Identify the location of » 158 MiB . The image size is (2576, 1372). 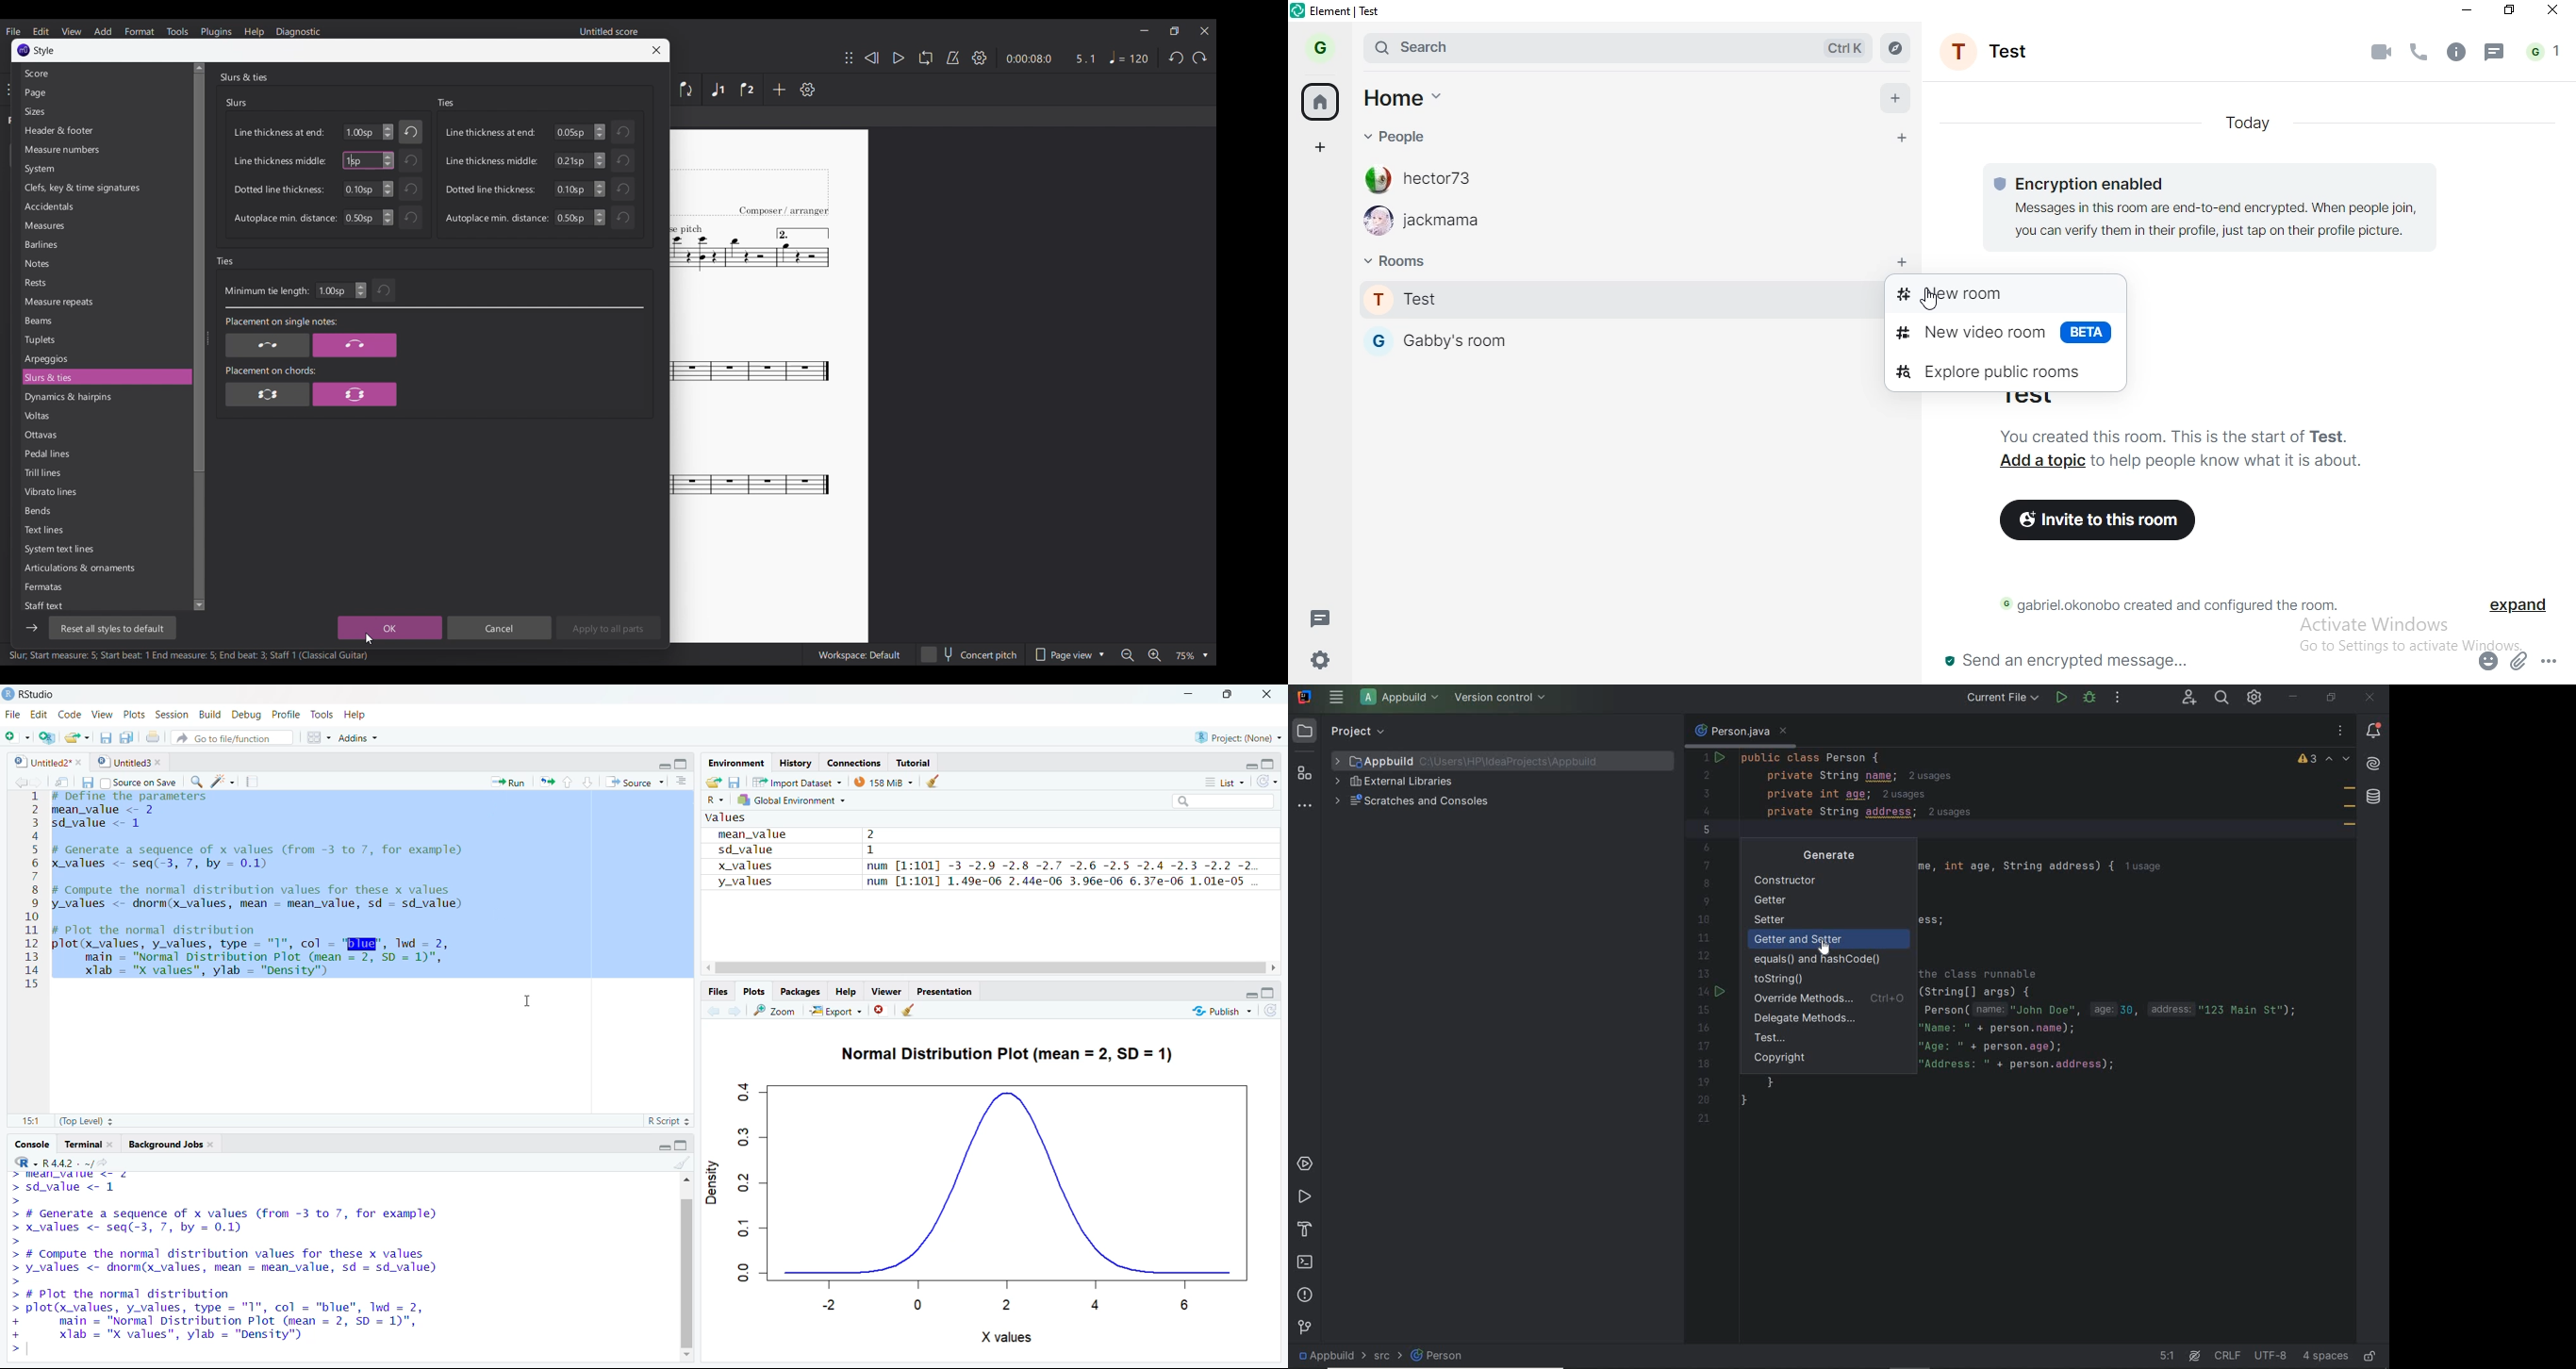
(884, 782).